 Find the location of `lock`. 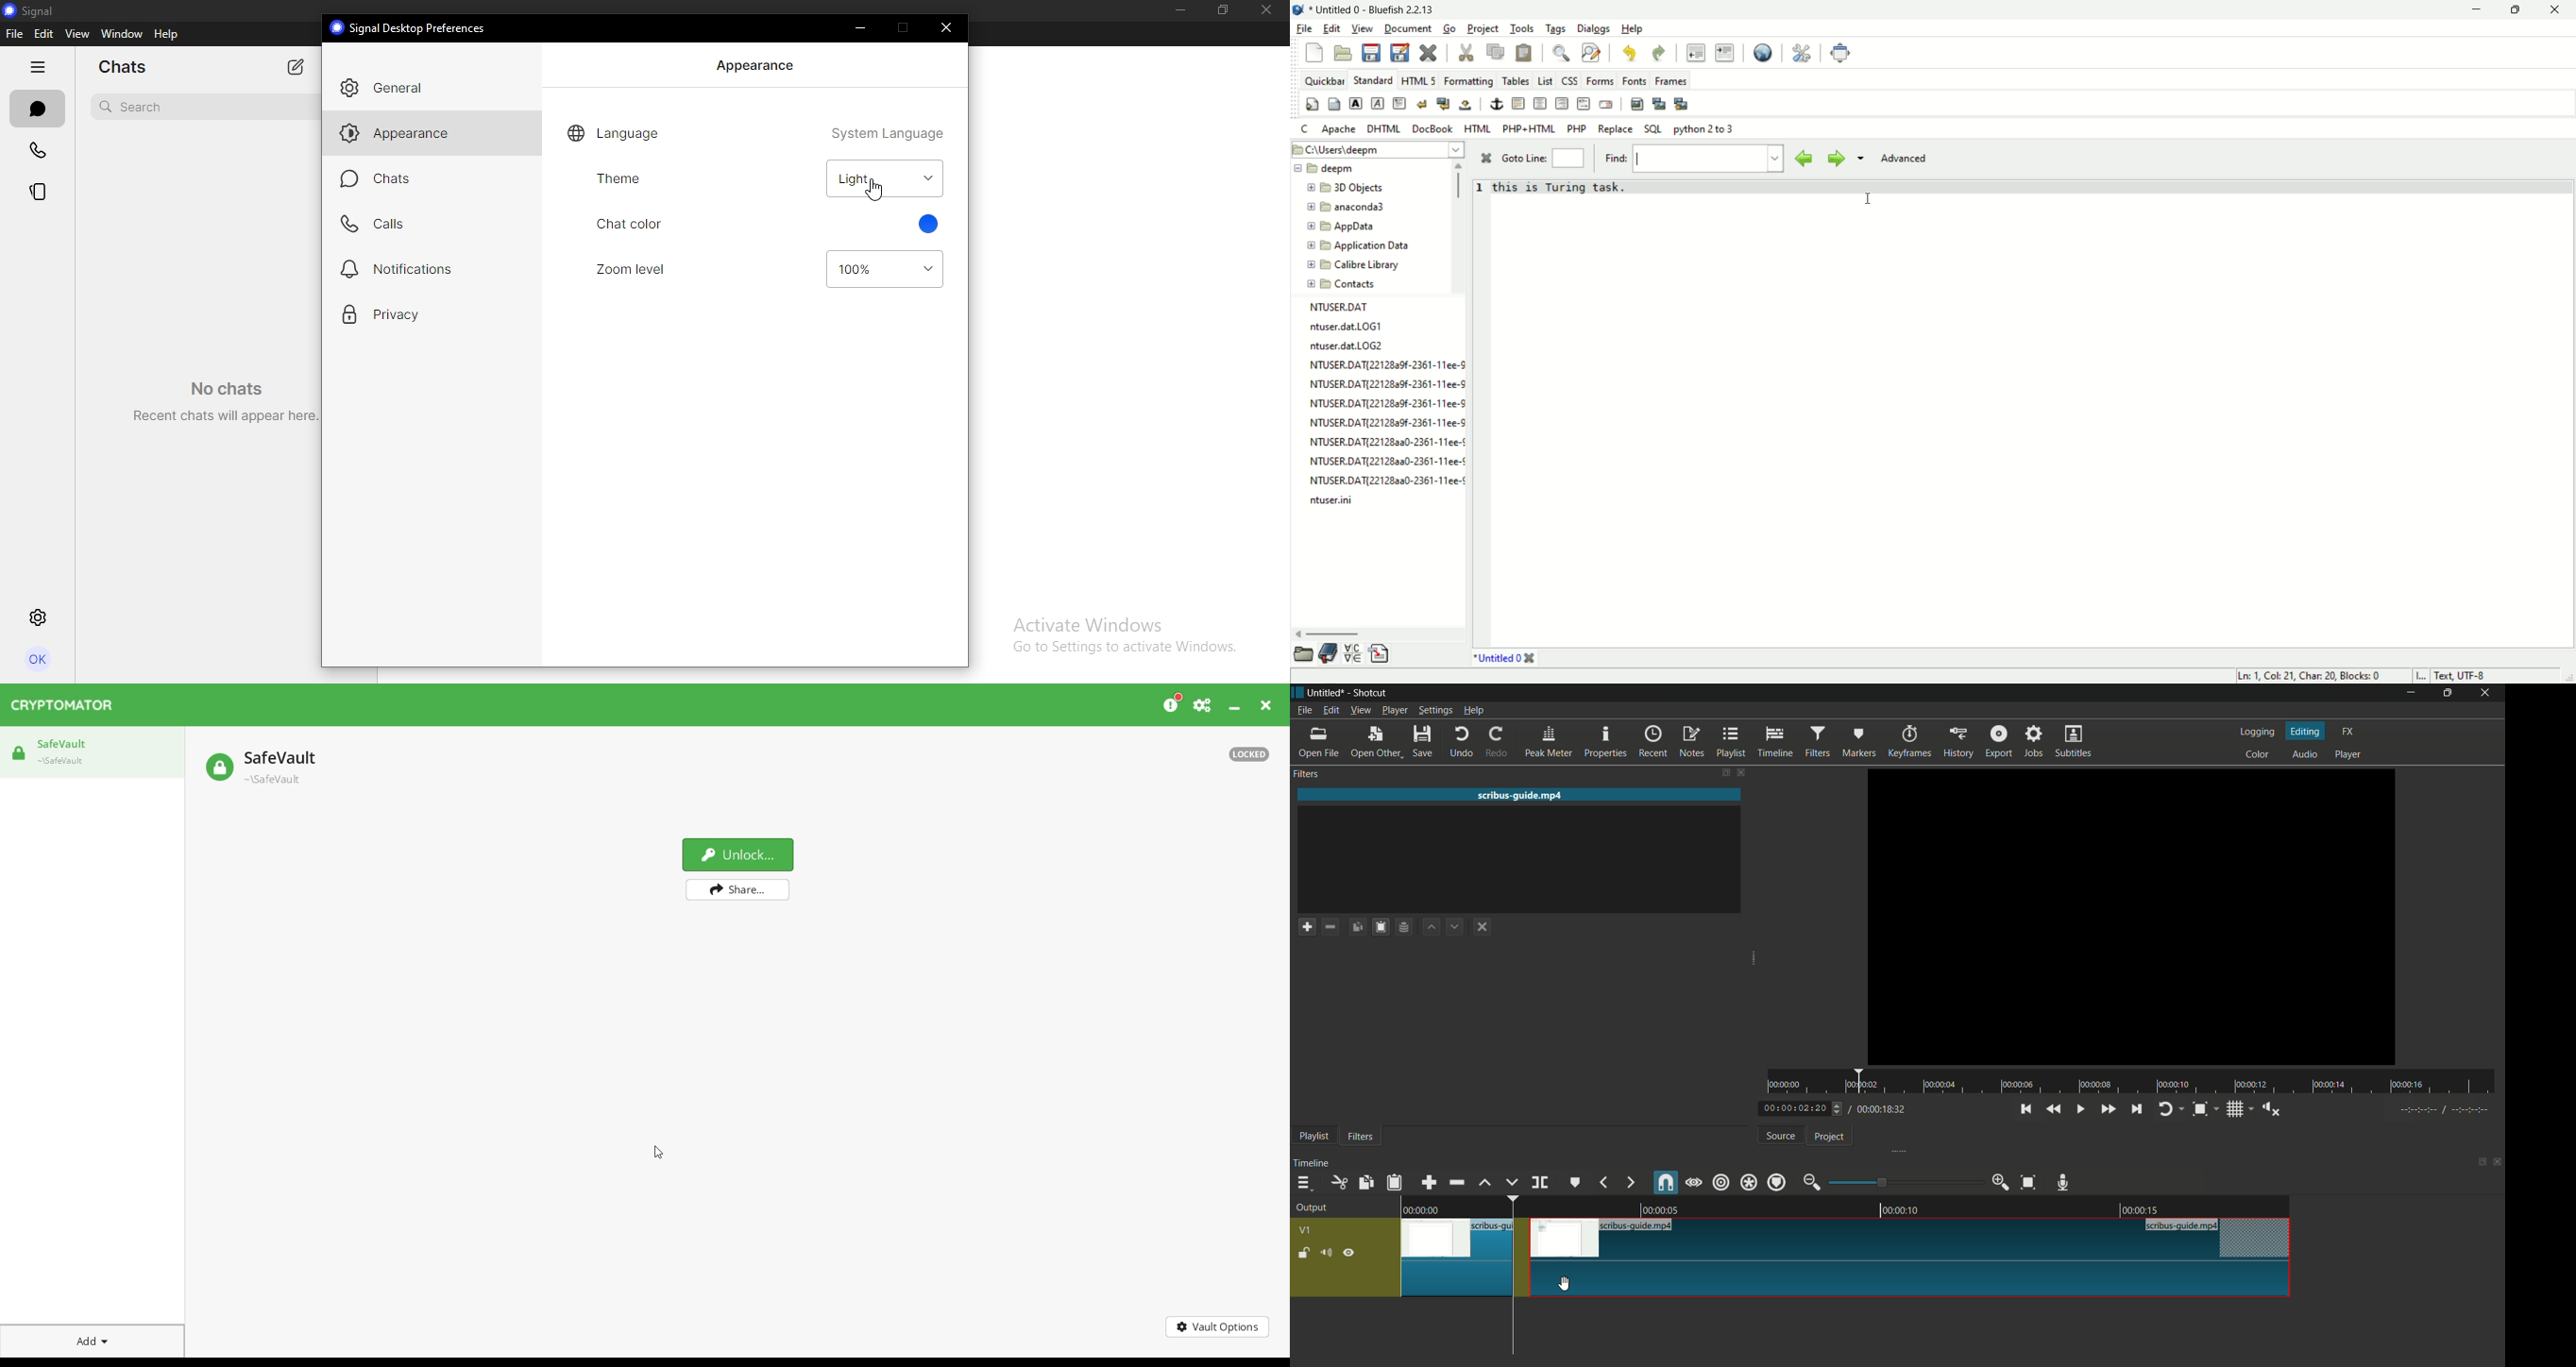

lock is located at coordinates (1303, 1254).